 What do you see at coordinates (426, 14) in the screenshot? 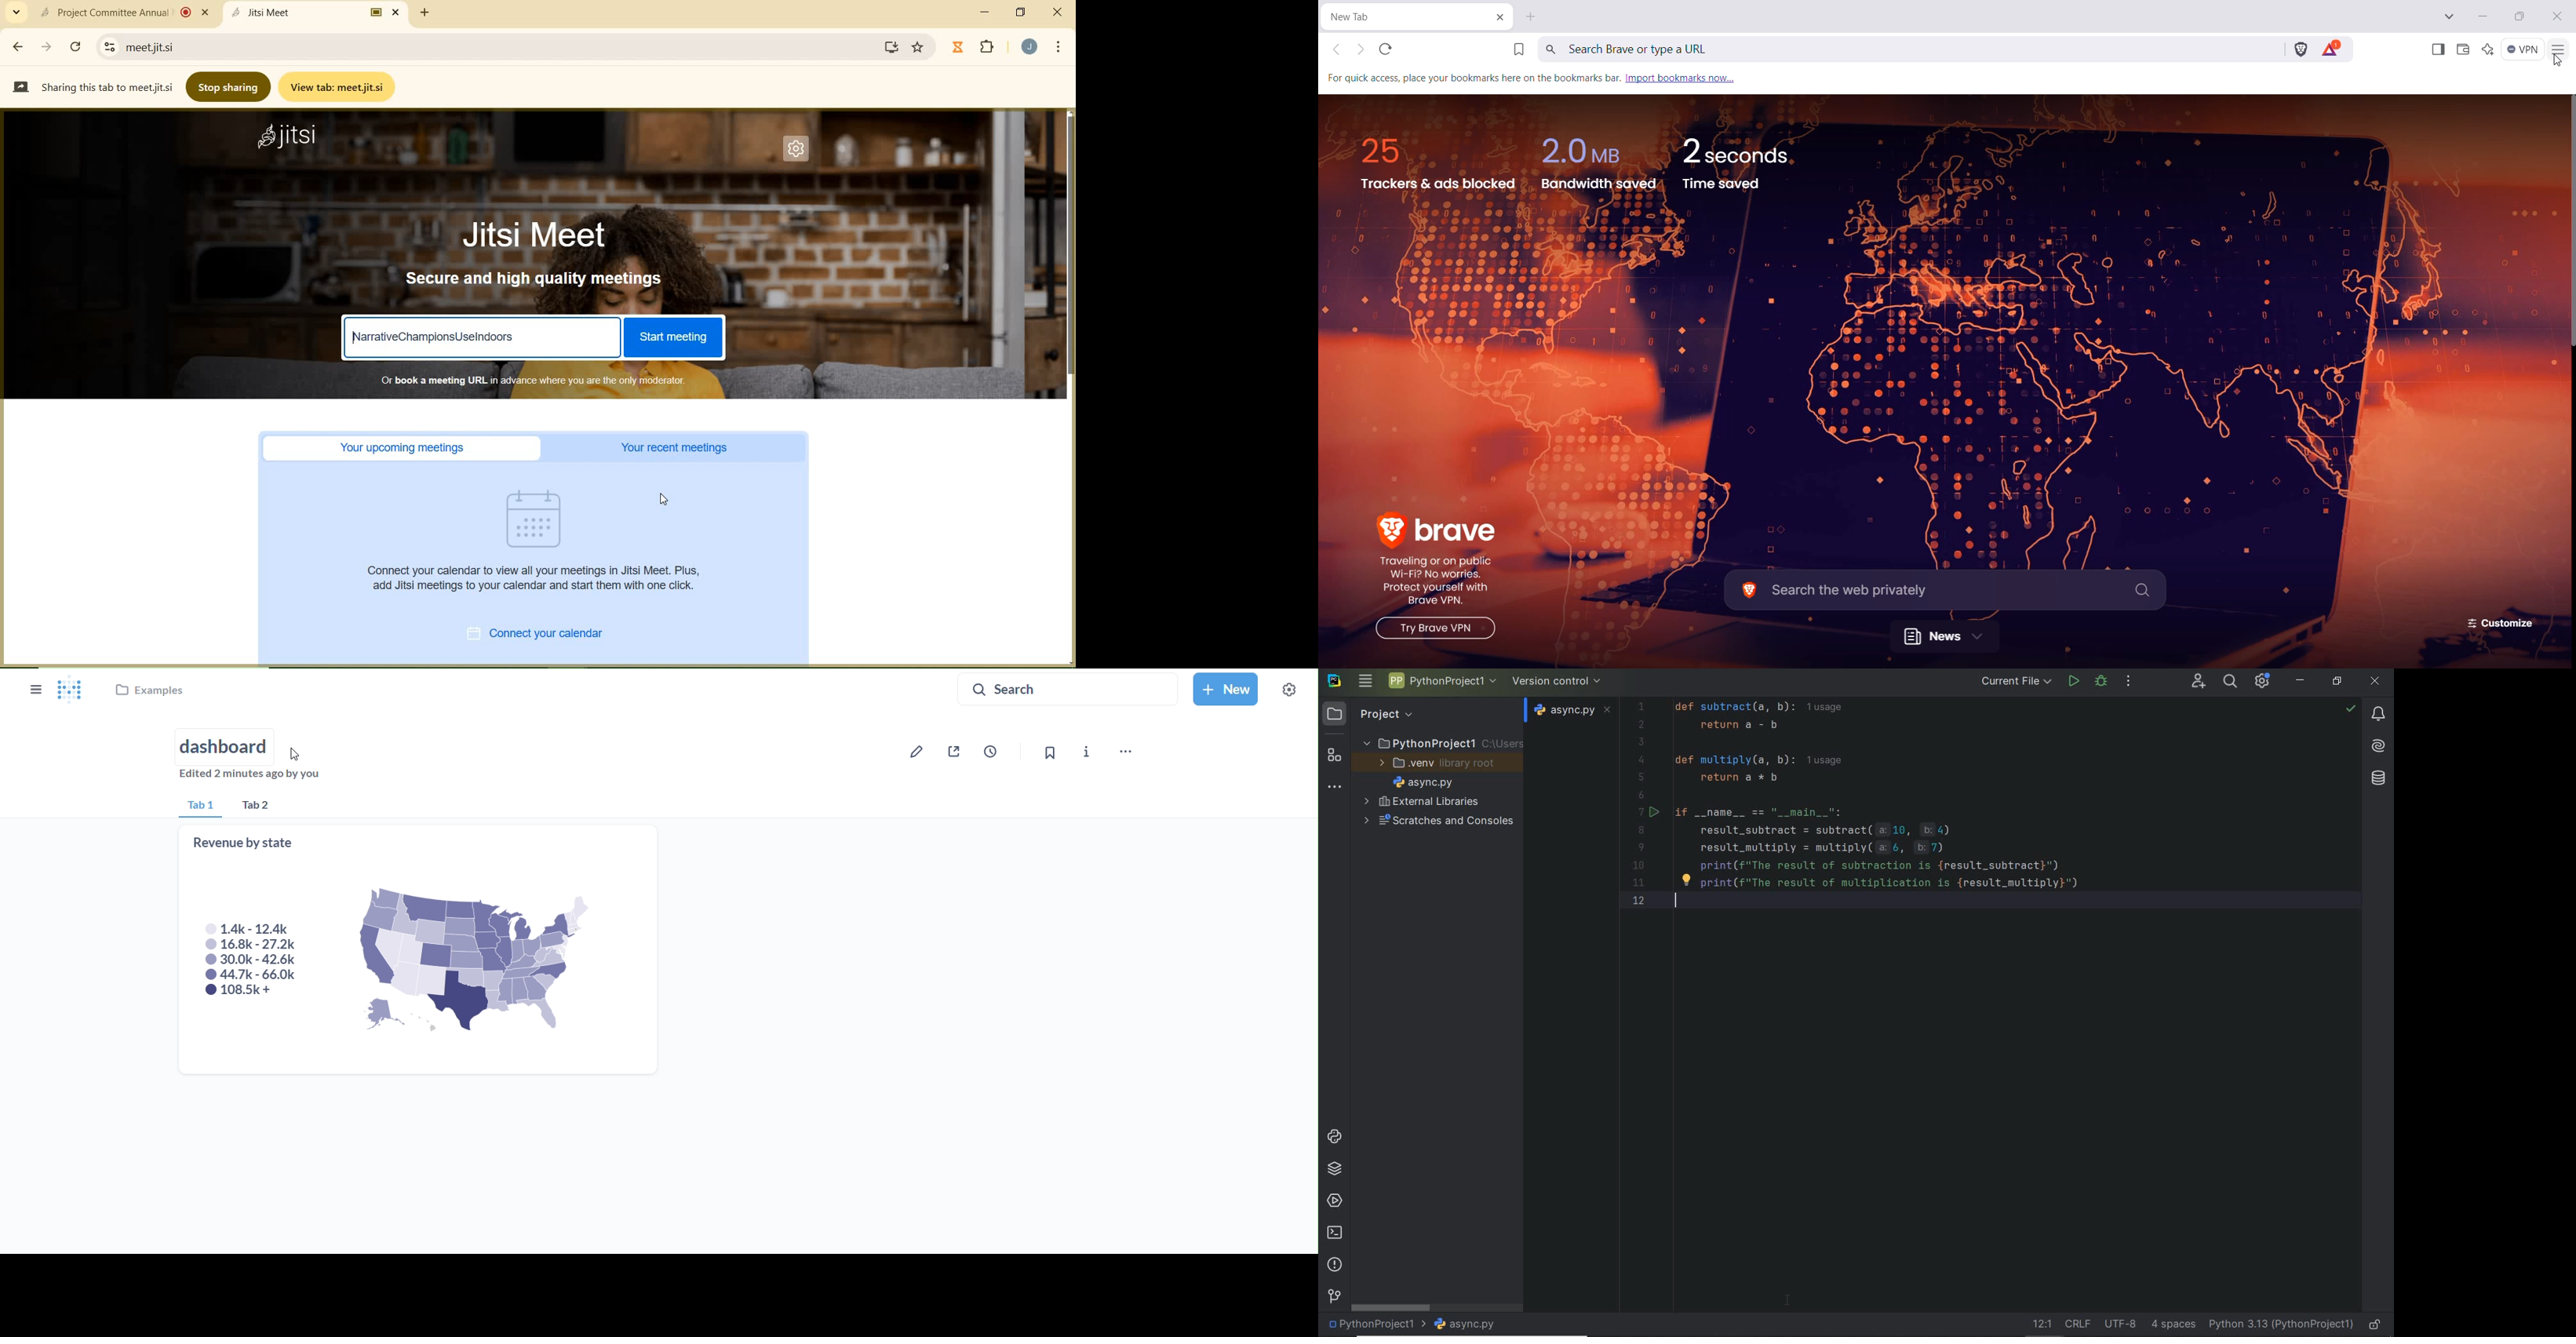
I see `new tab` at bounding box center [426, 14].